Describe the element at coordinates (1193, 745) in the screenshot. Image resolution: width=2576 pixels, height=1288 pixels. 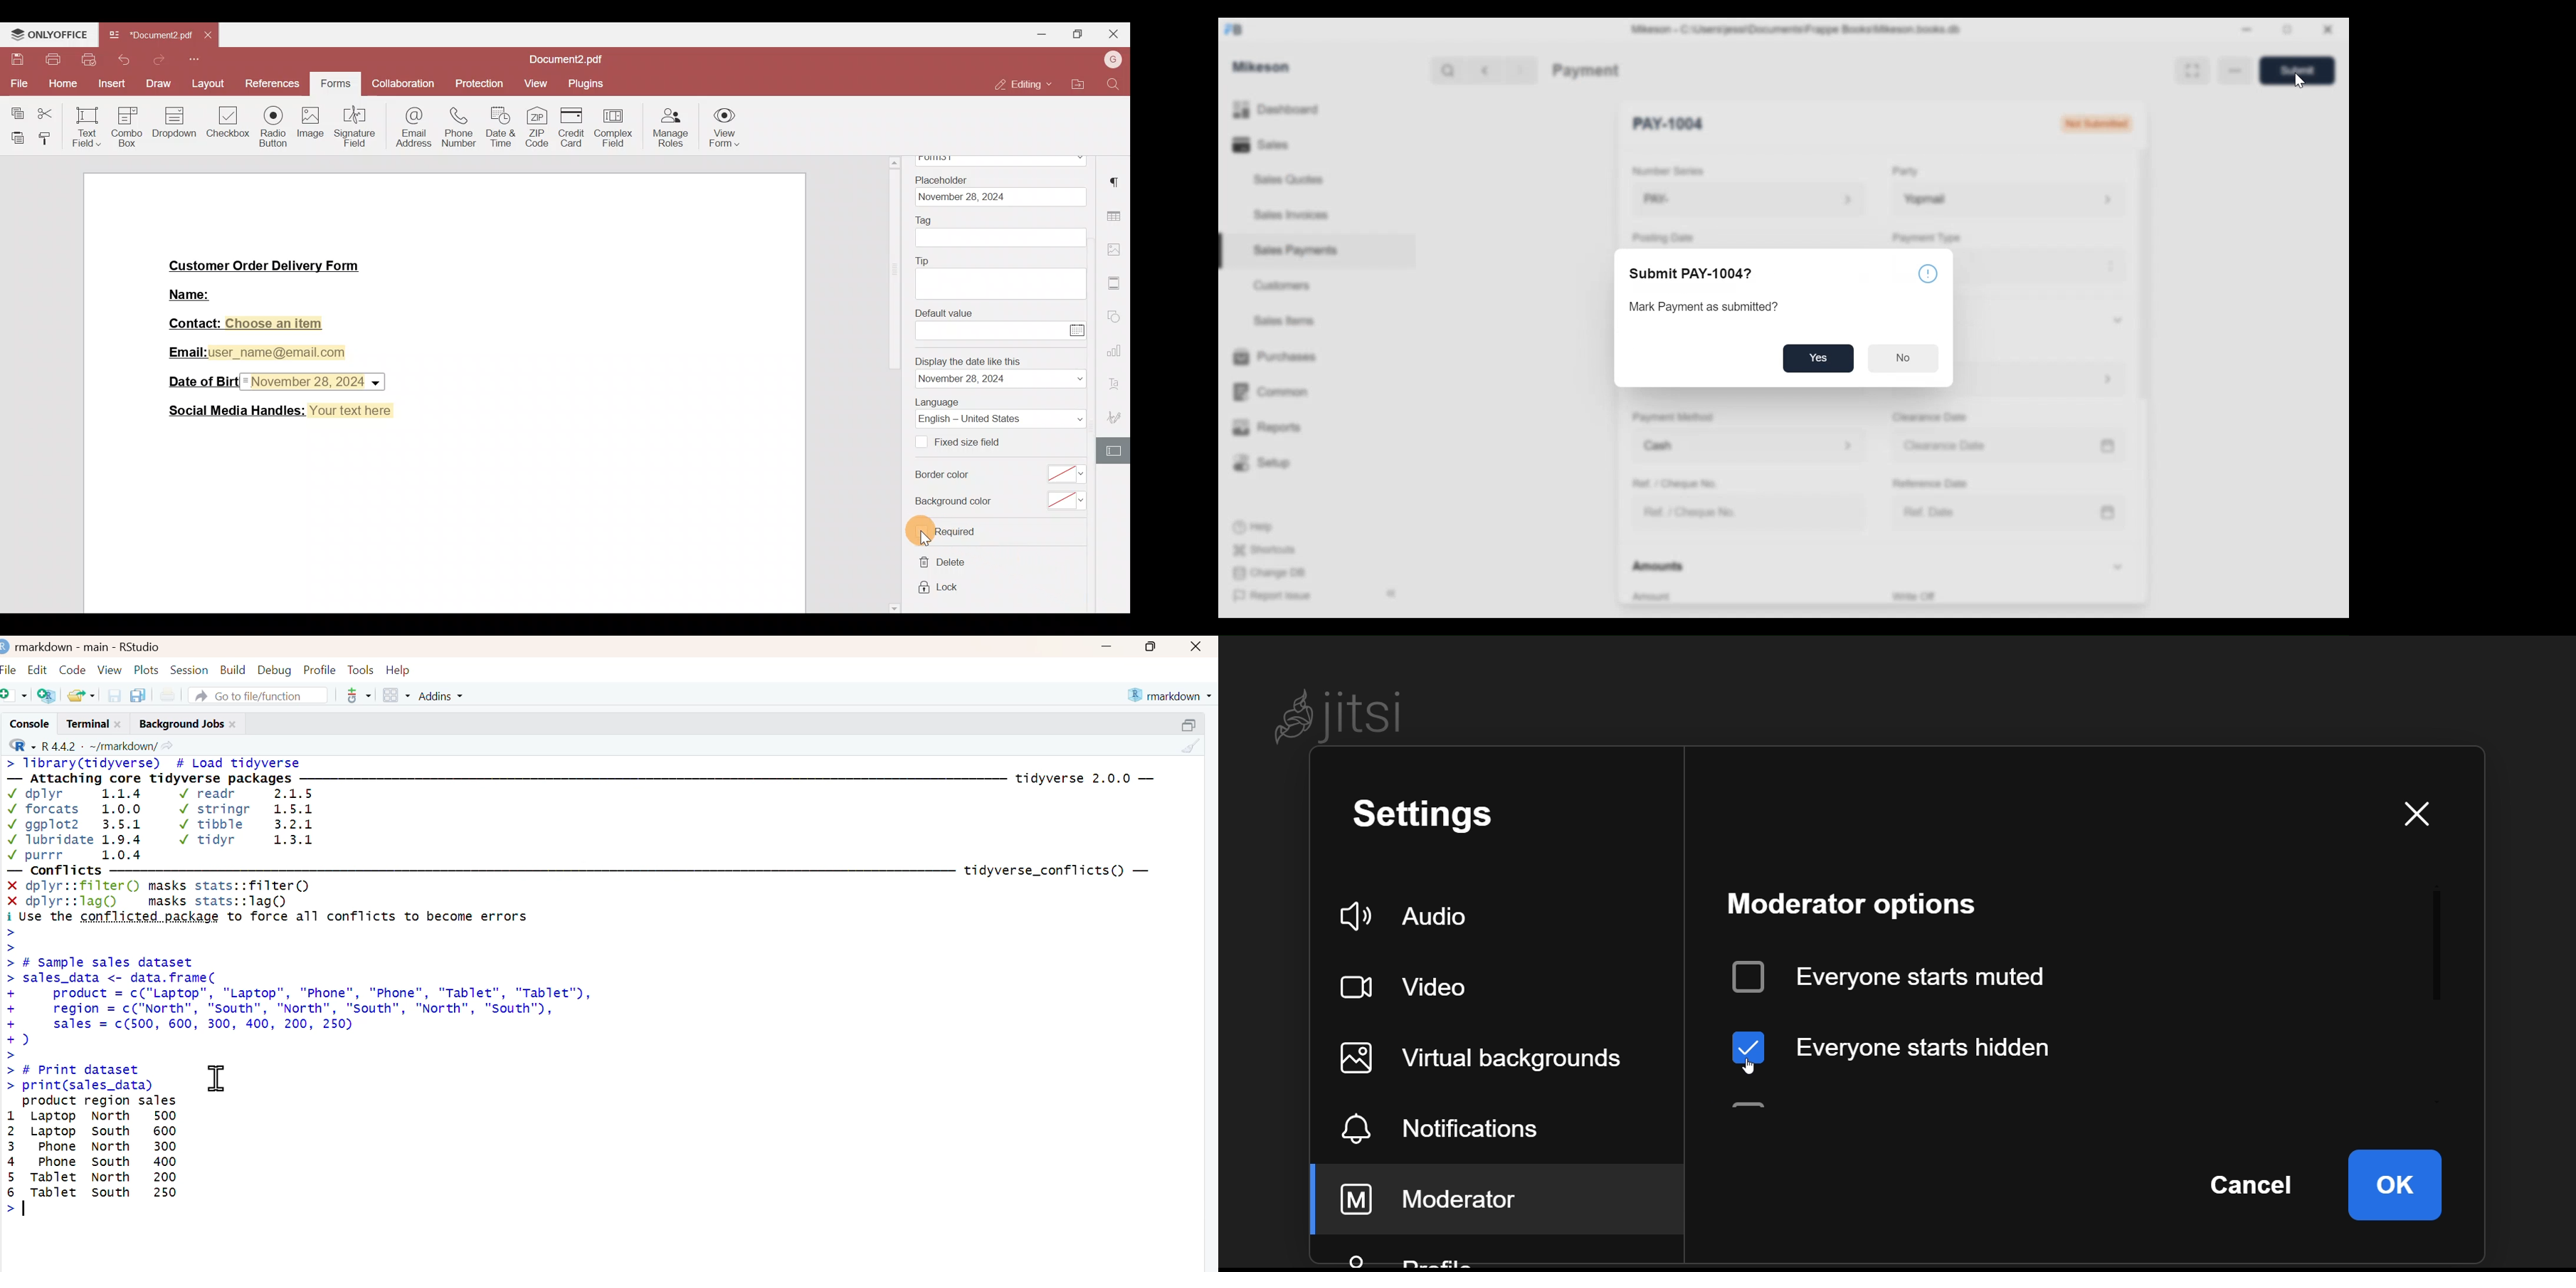
I see `clear console` at that location.